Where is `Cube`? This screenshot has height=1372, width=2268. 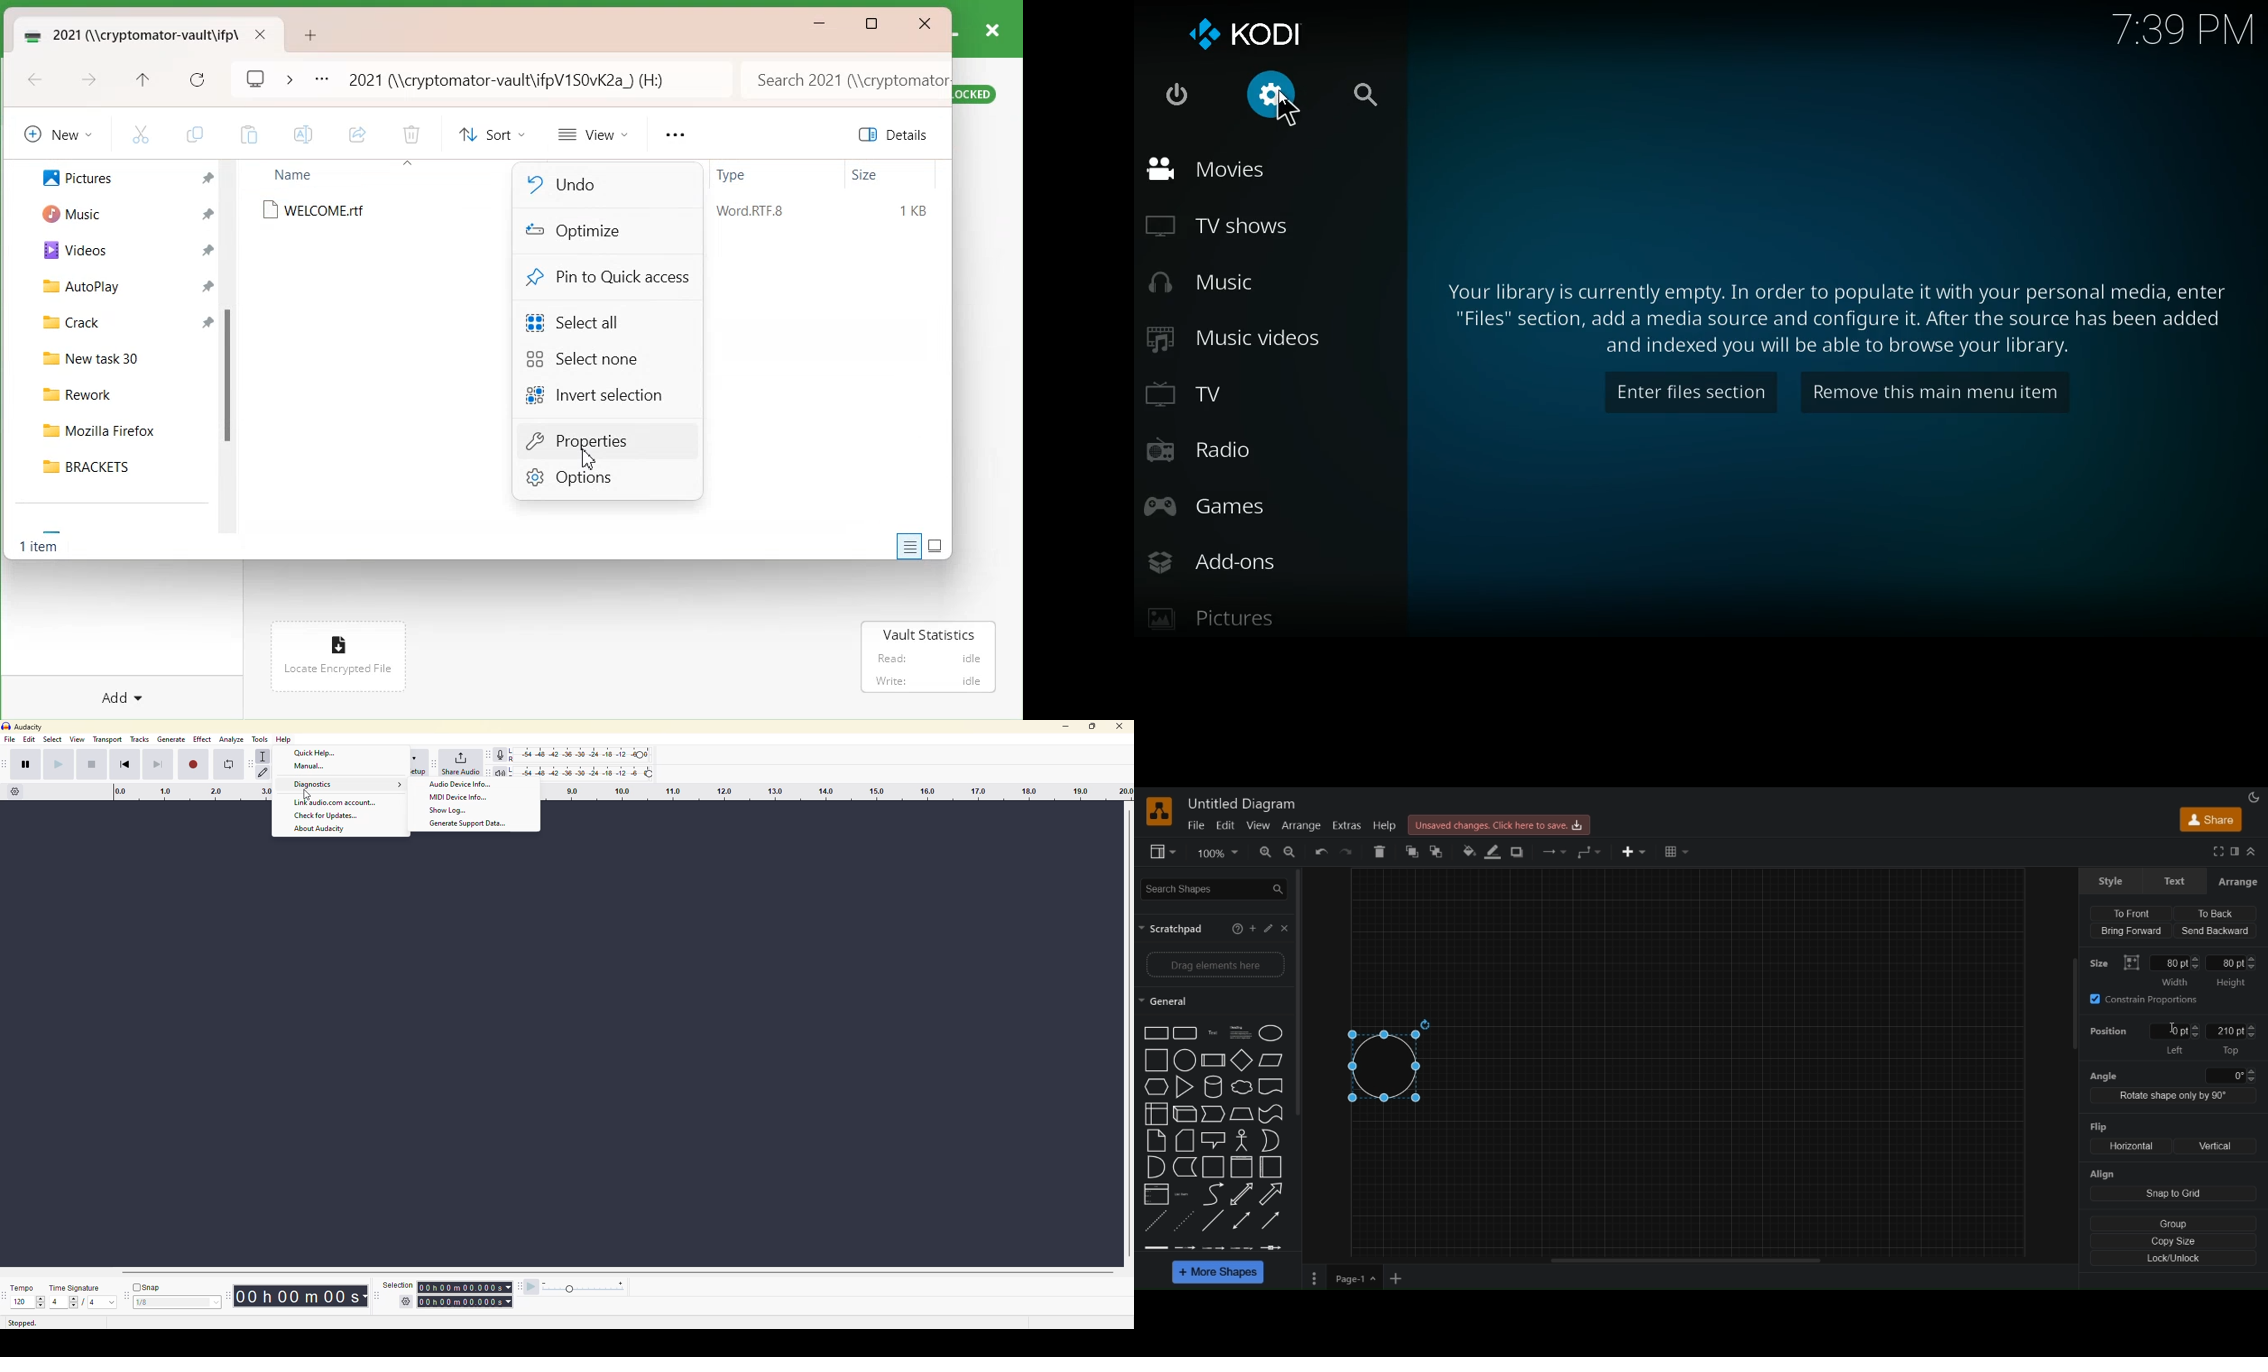 Cube is located at coordinates (1185, 1115).